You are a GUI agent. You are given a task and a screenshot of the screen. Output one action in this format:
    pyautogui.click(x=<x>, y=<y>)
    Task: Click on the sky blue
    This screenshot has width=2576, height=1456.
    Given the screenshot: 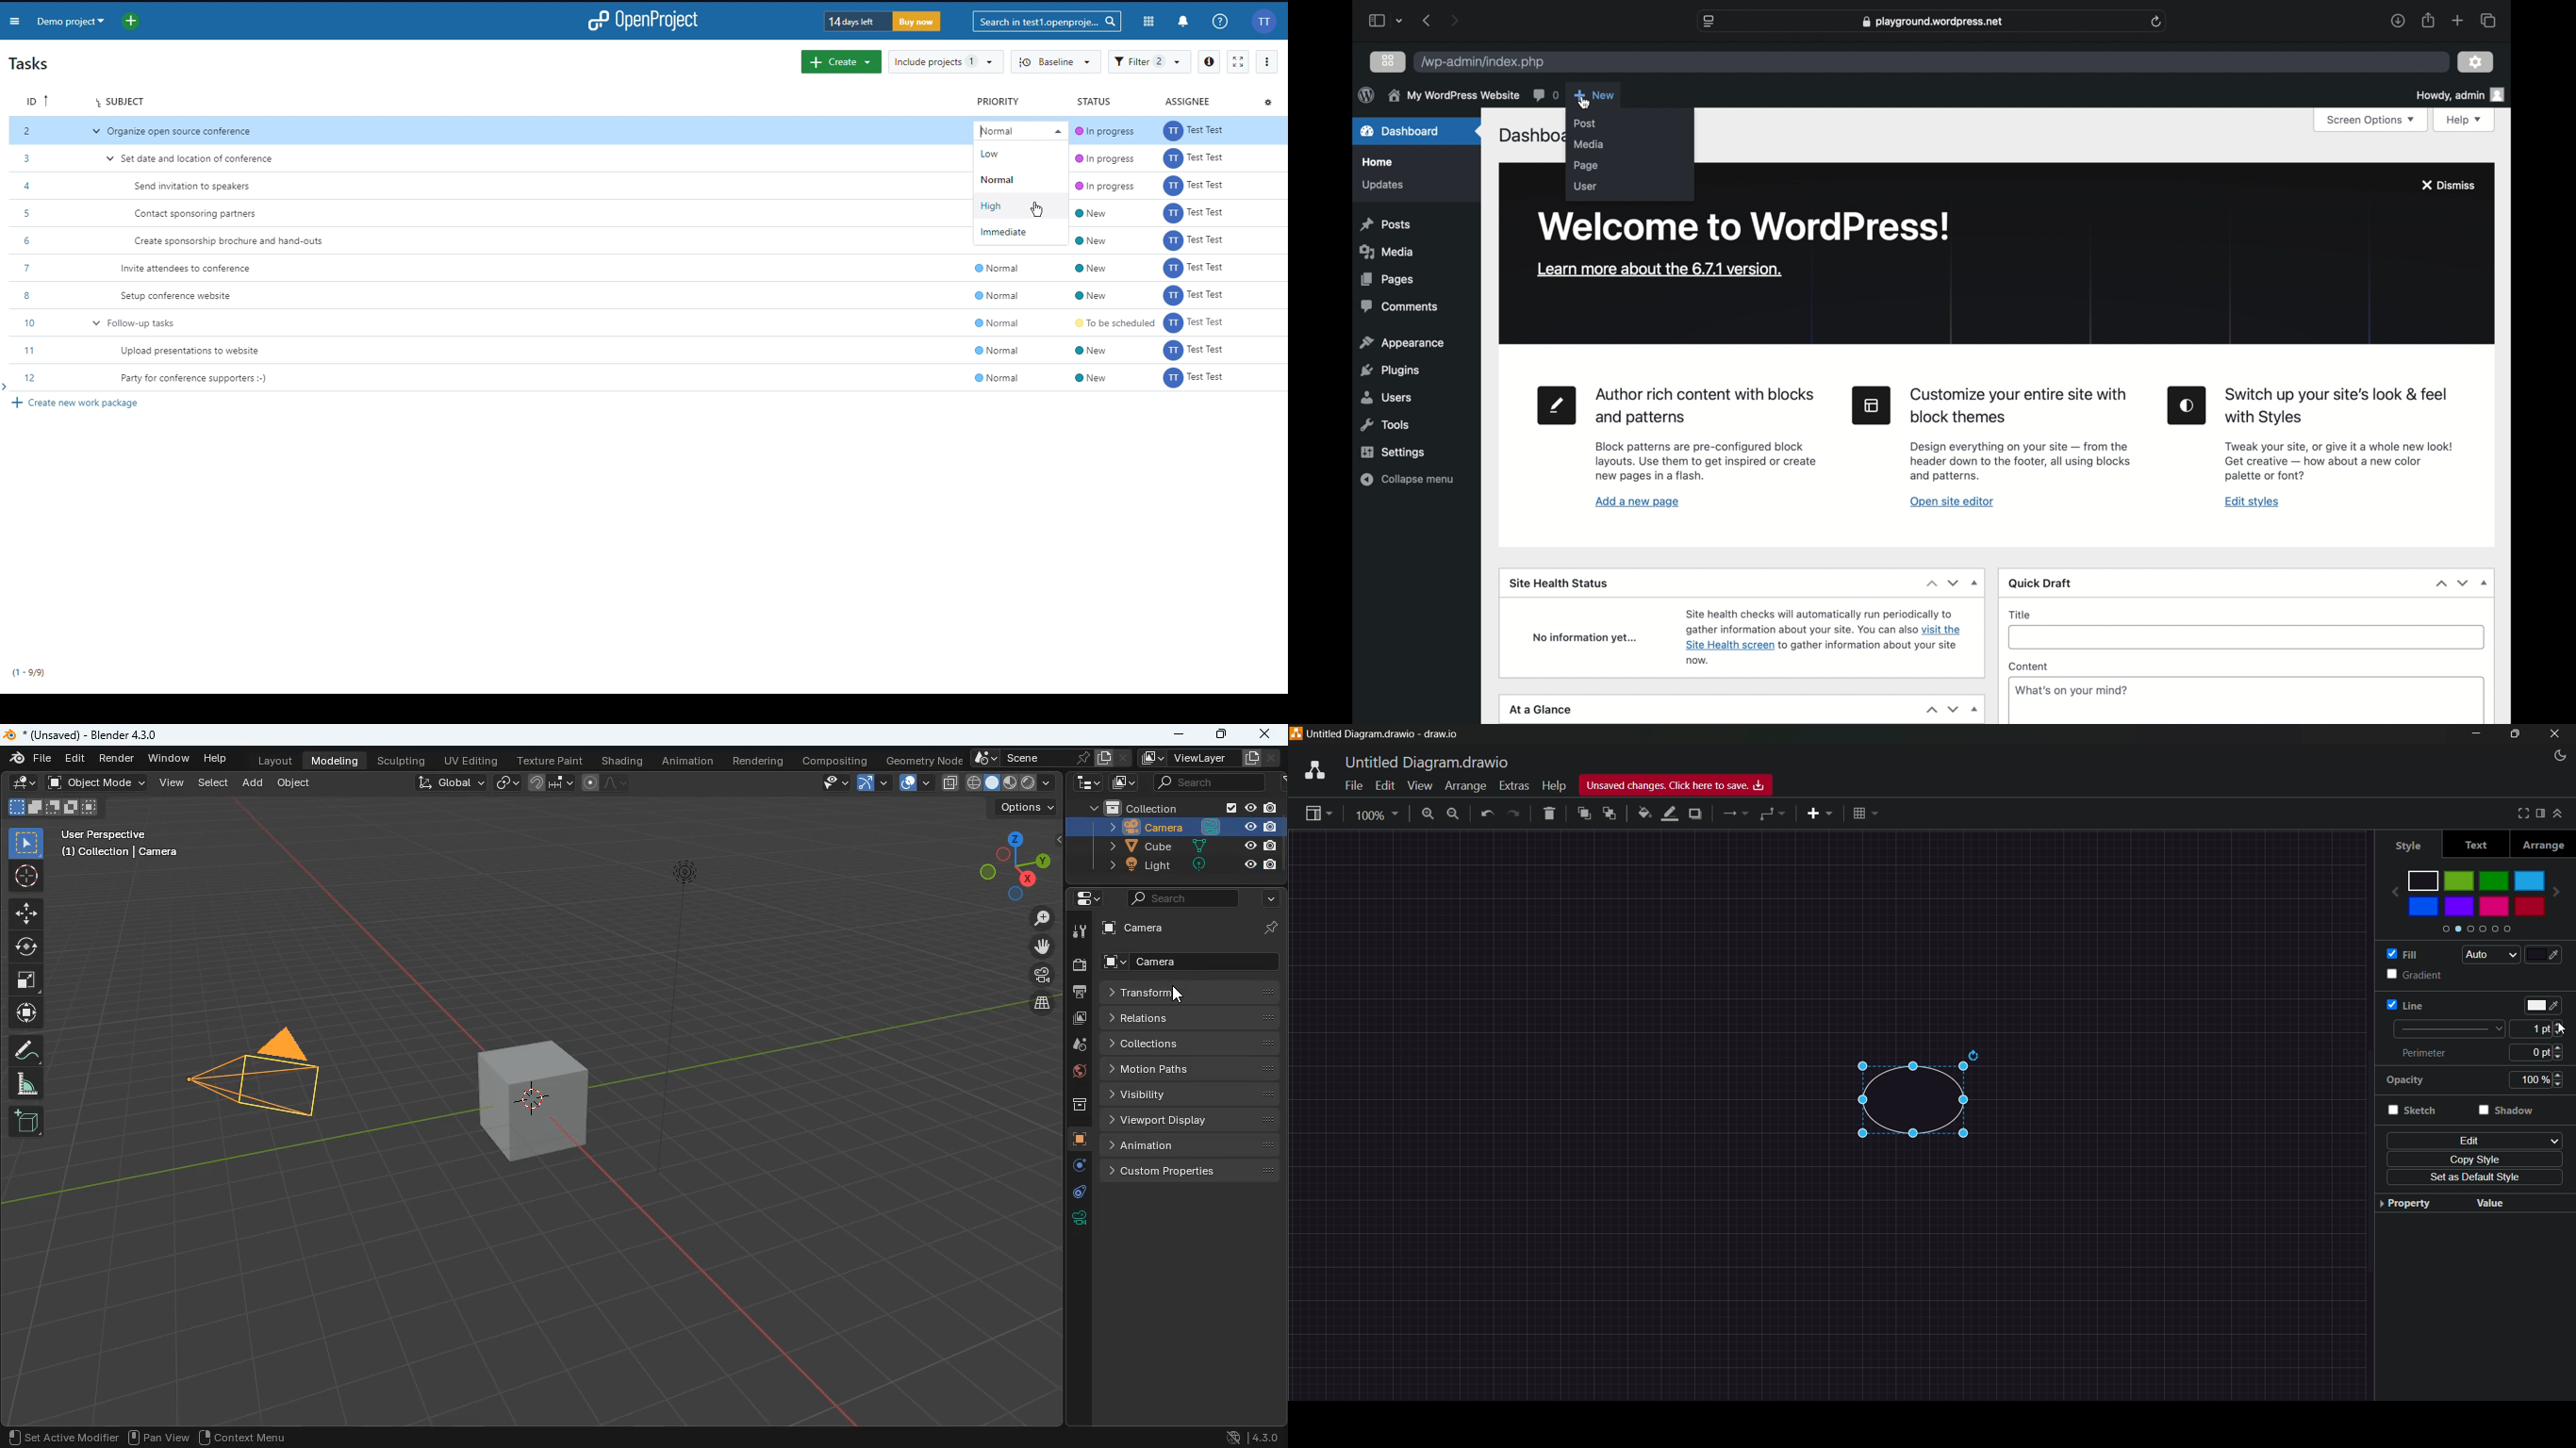 What is the action you would take?
    pyautogui.click(x=2530, y=881)
    